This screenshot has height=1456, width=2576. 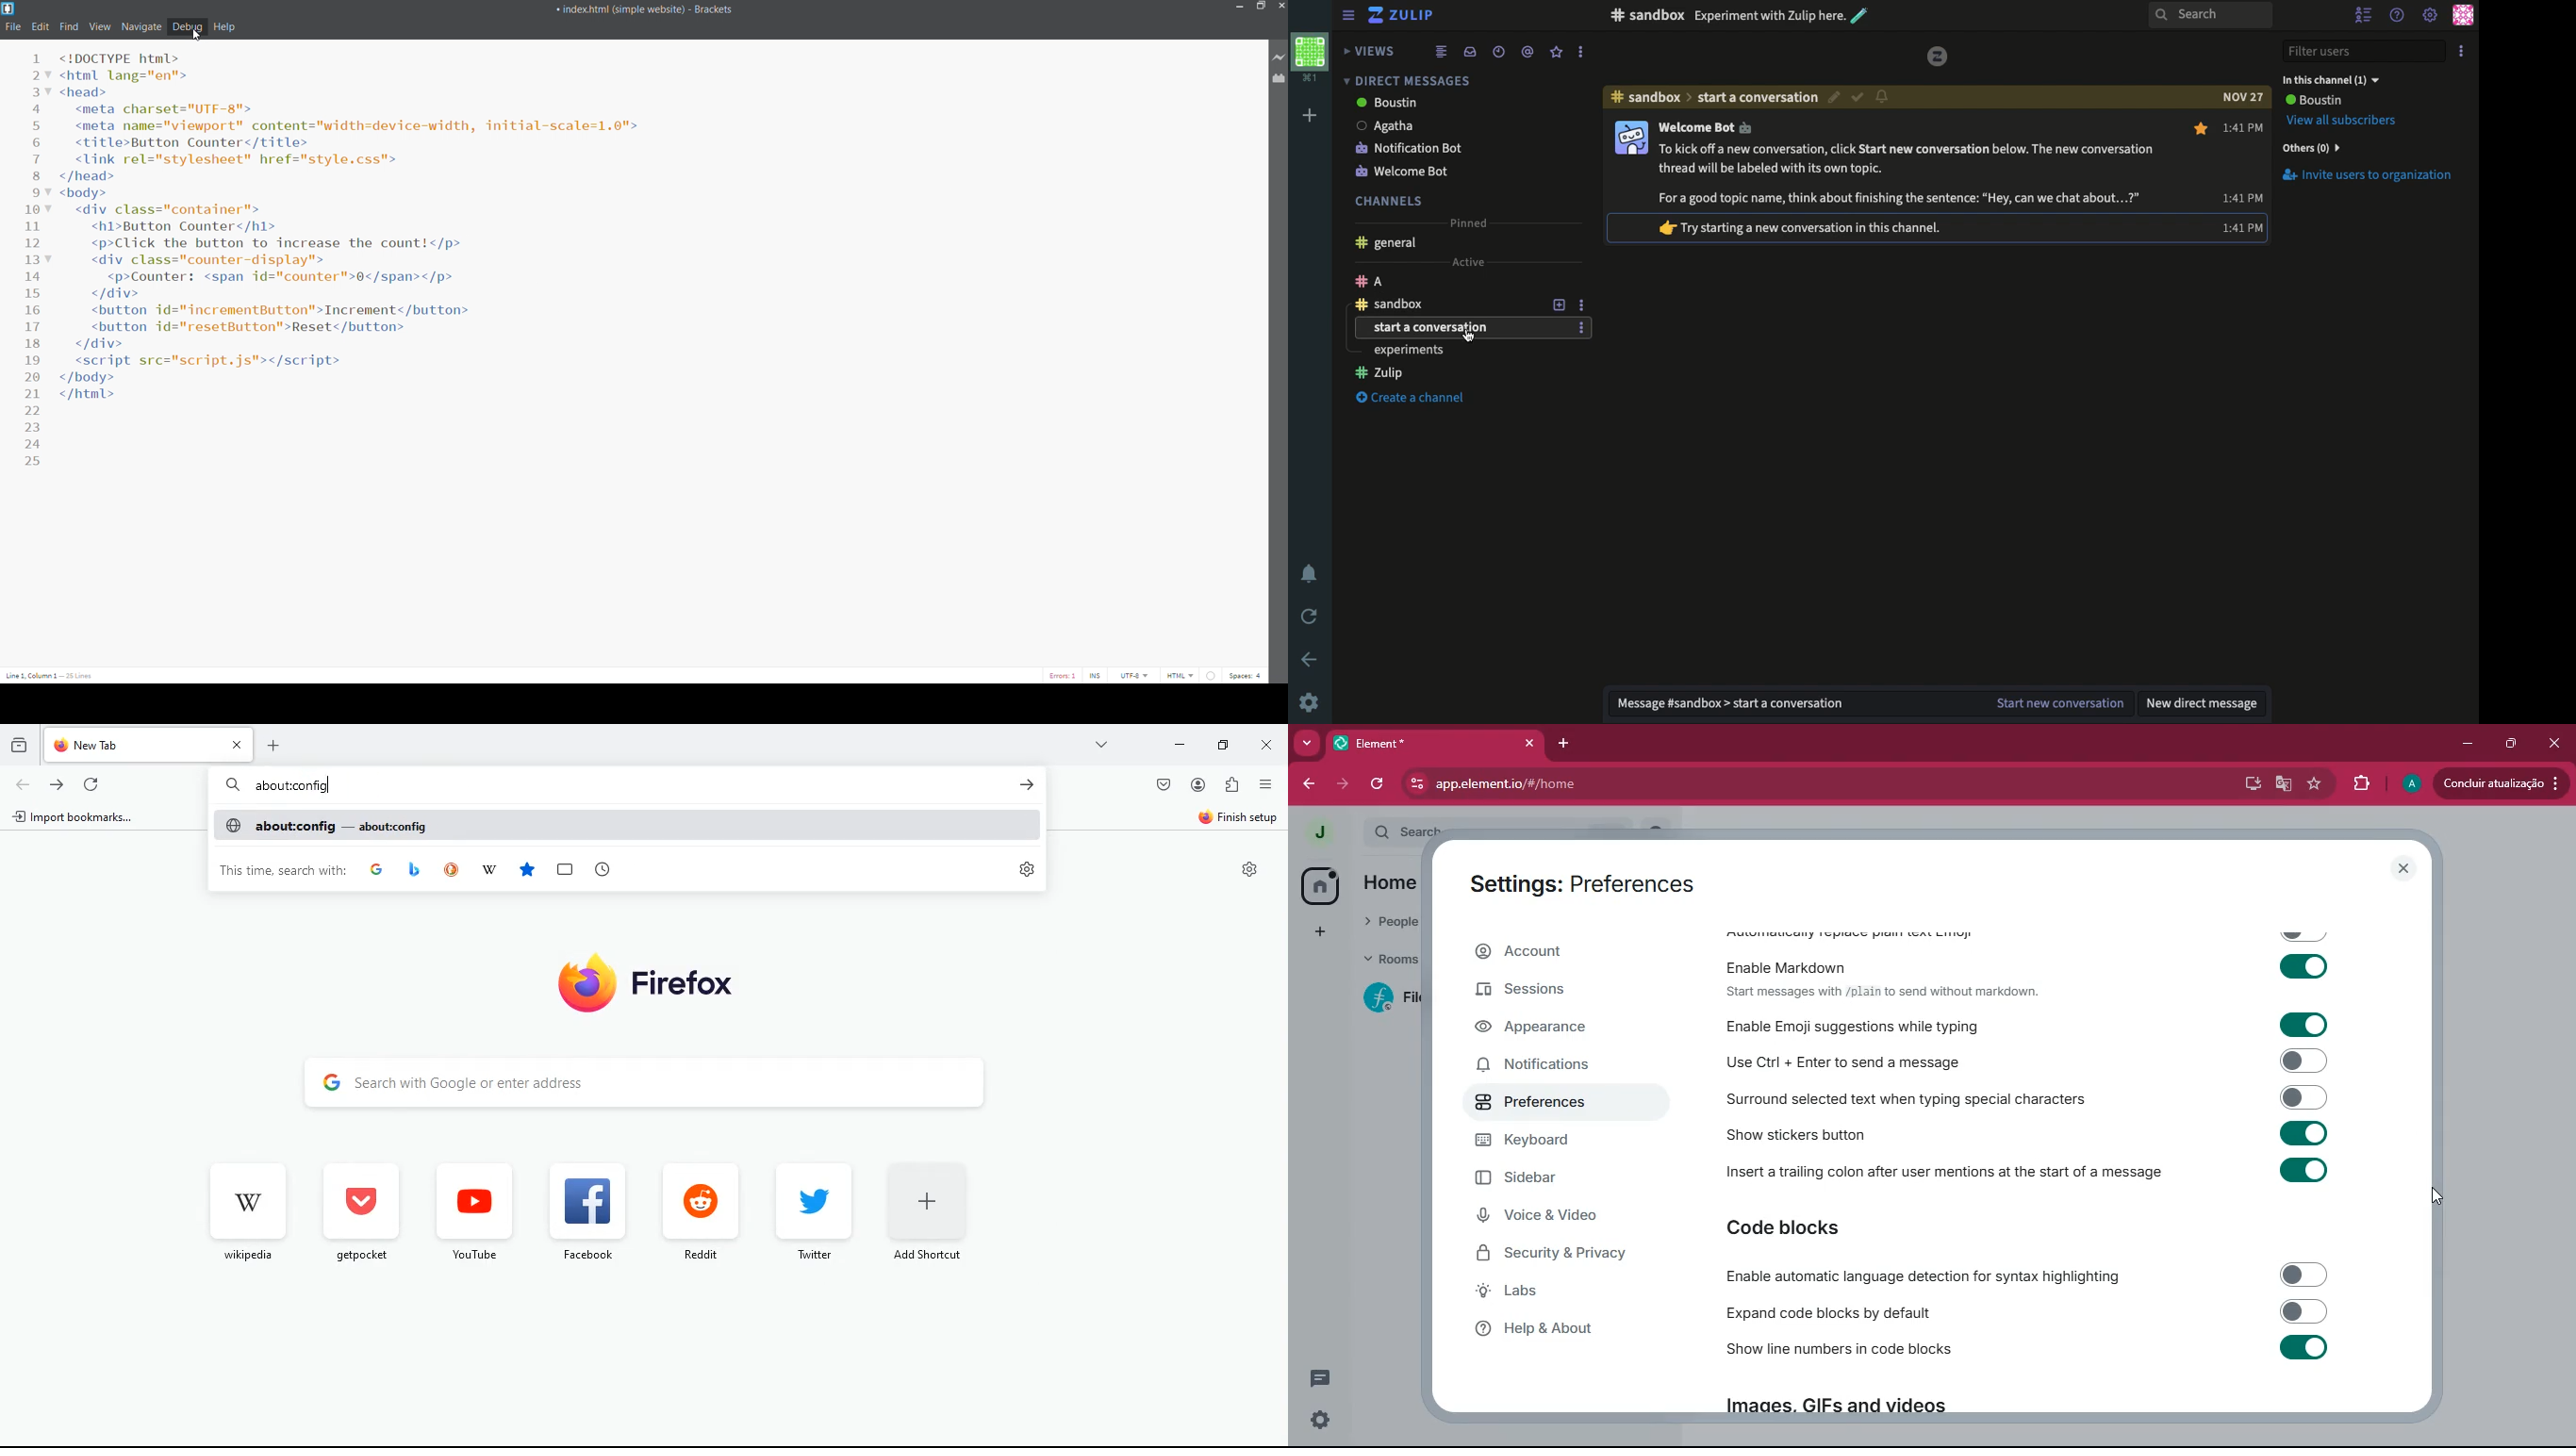 What do you see at coordinates (2023, 1100) in the screenshot?
I see `Surround selected text when typing special characters` at bounding box center [2023, 1100].